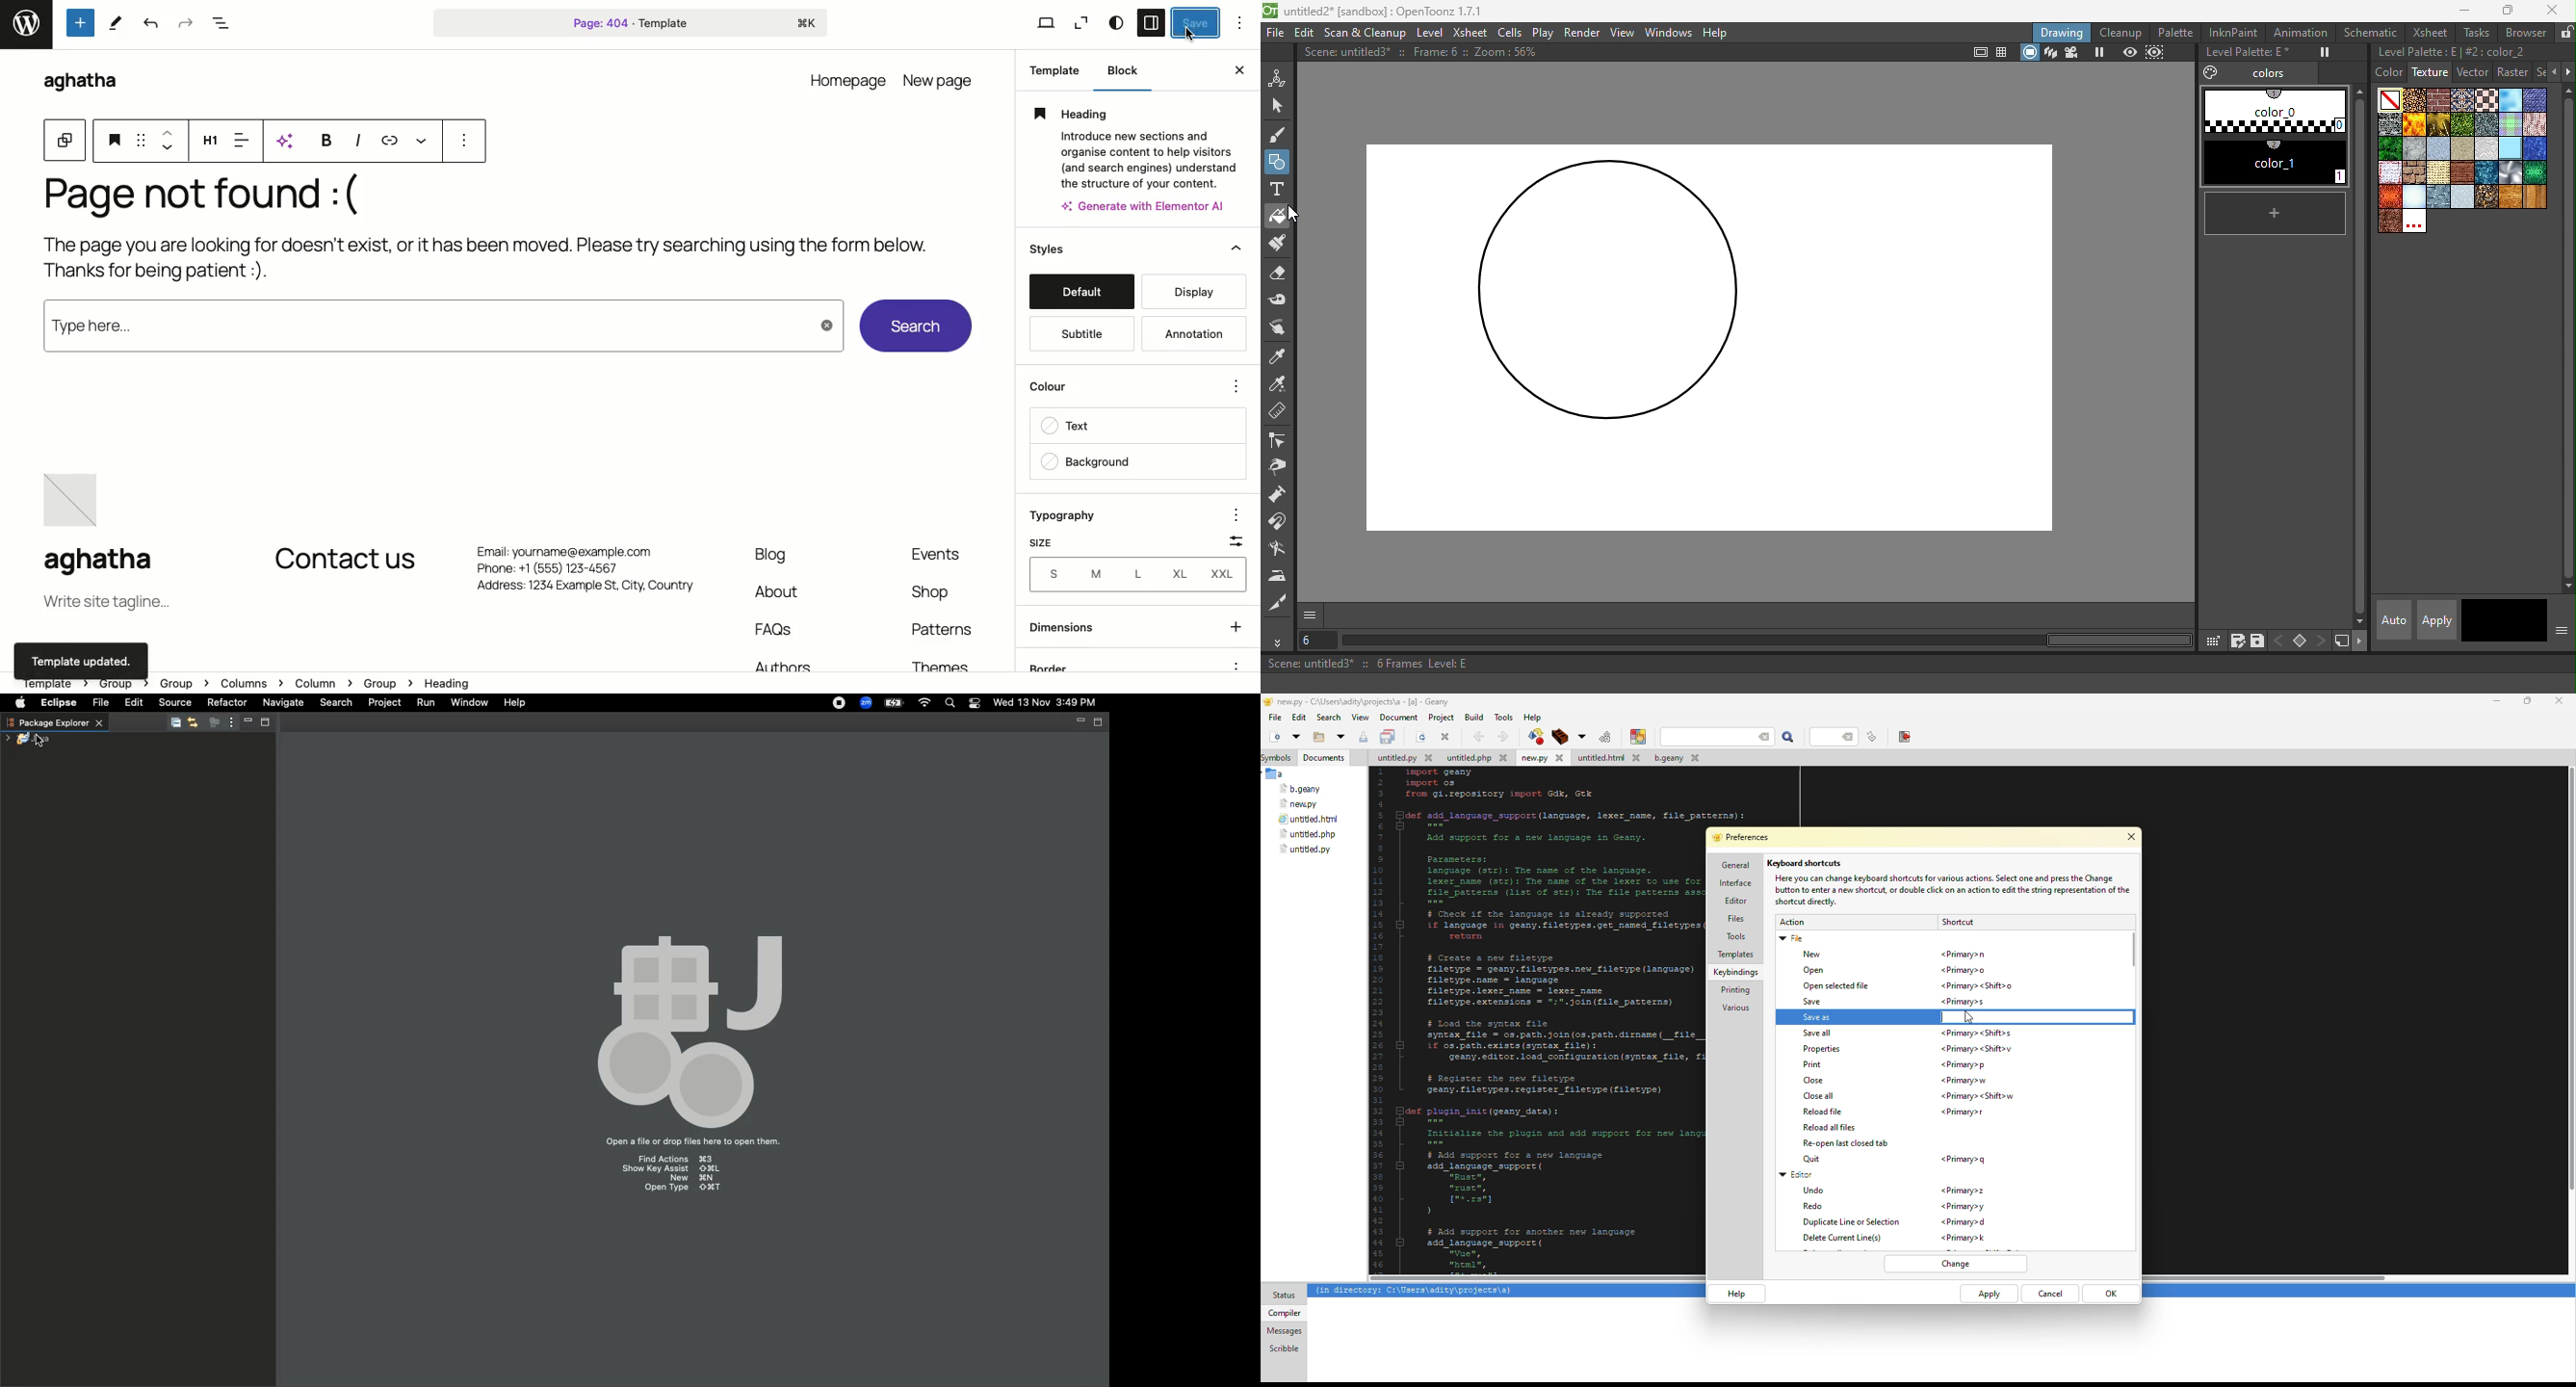  I want to click on Move up and down, so click(167, 142).